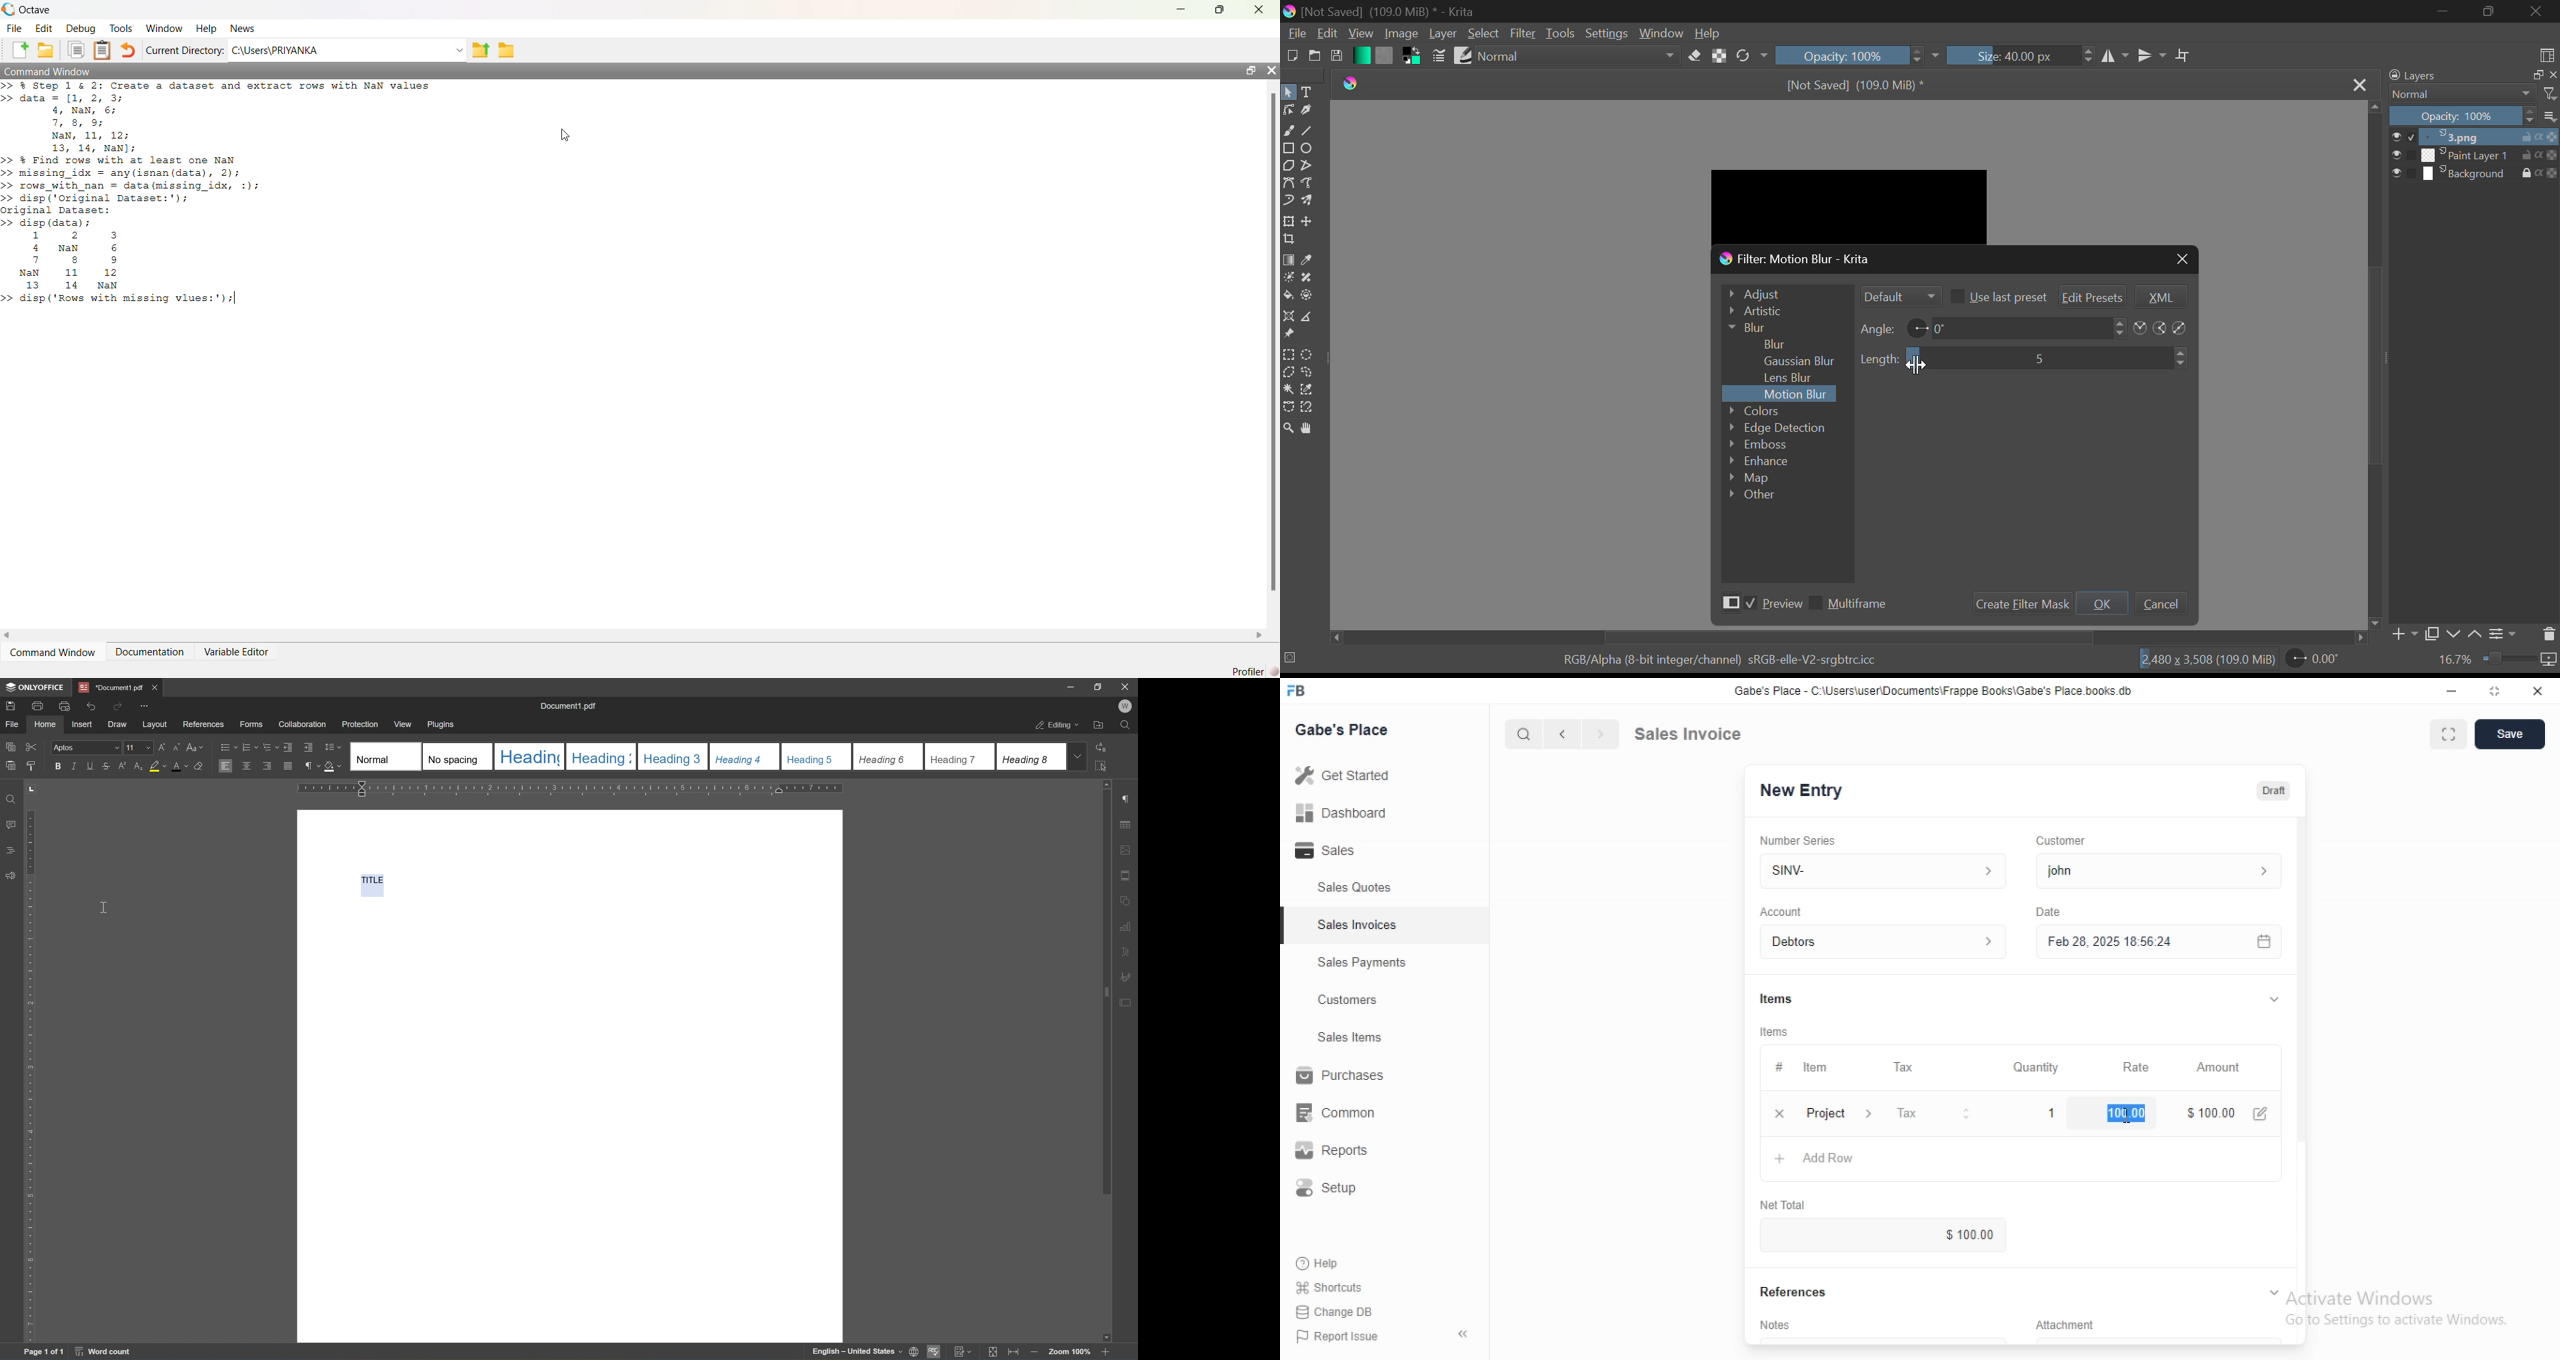  What do you see at coordinates (2469, 75) in the screenshot?
I see `Layers` at bounding box center [2469, 75].